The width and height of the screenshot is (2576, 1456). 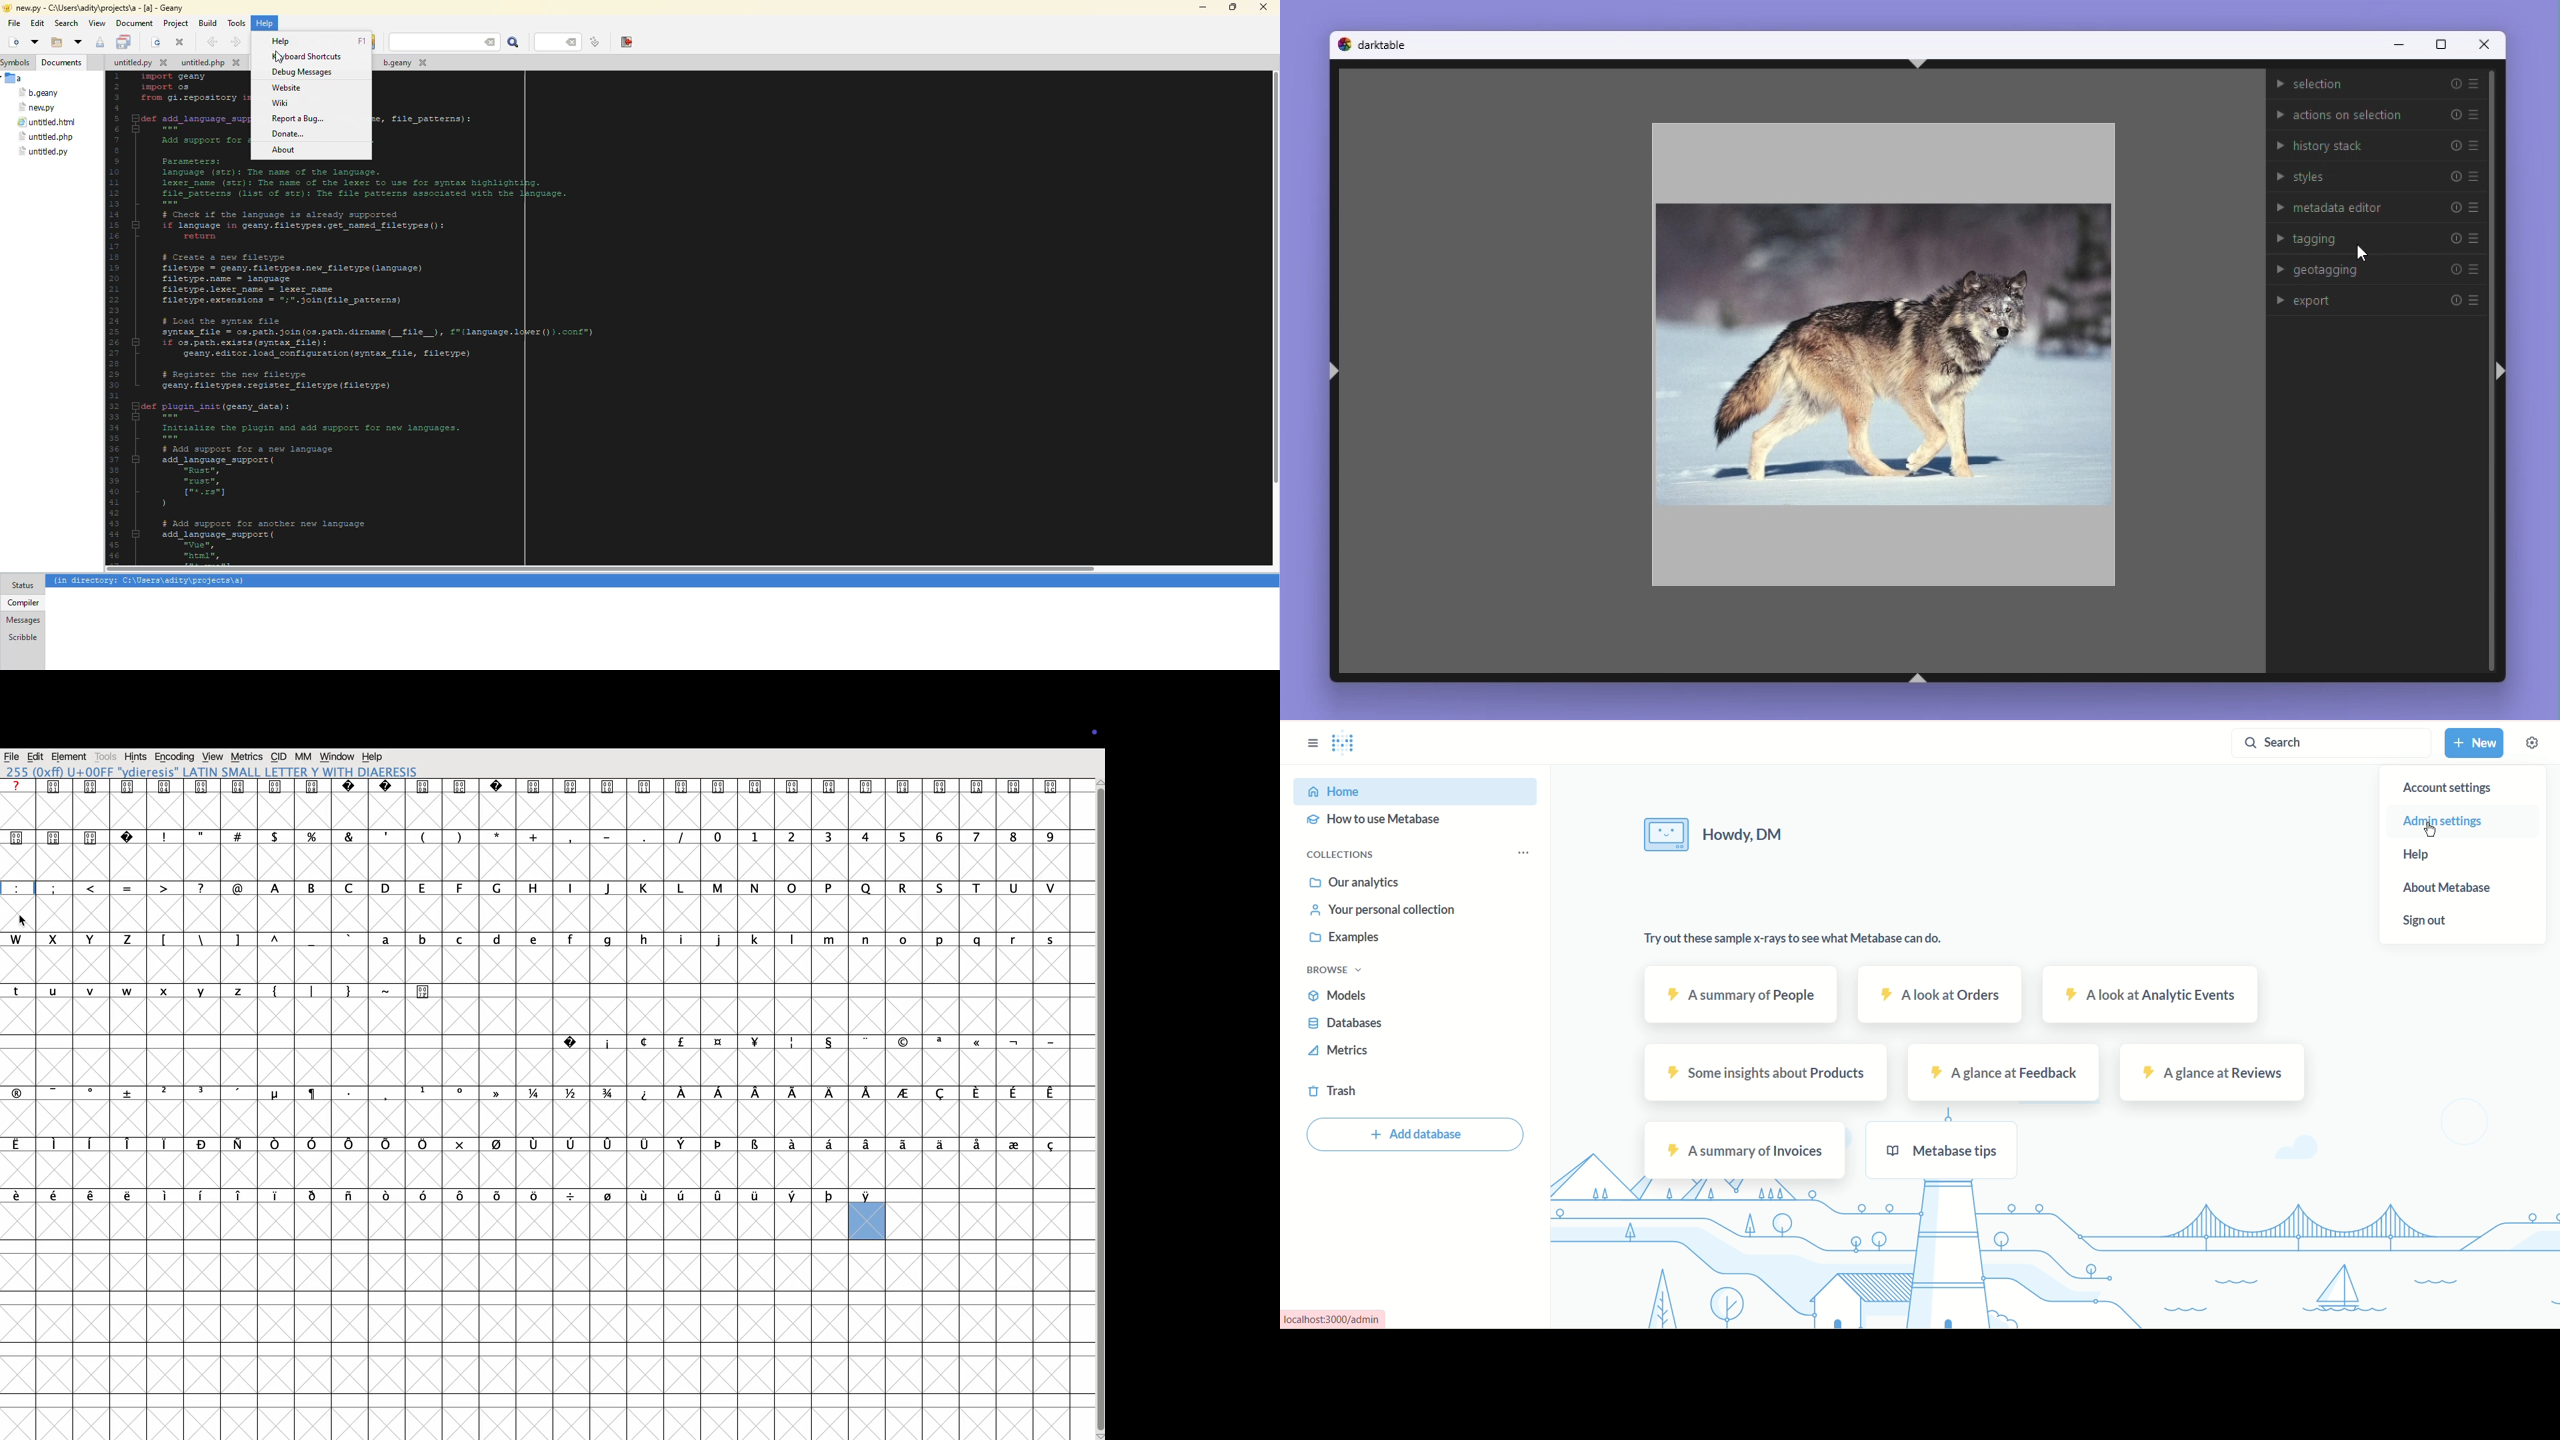 What do you see at coordinates (2449, 889) in the screenshot?
I see `about metabase` at bounding box center [2449, 889].